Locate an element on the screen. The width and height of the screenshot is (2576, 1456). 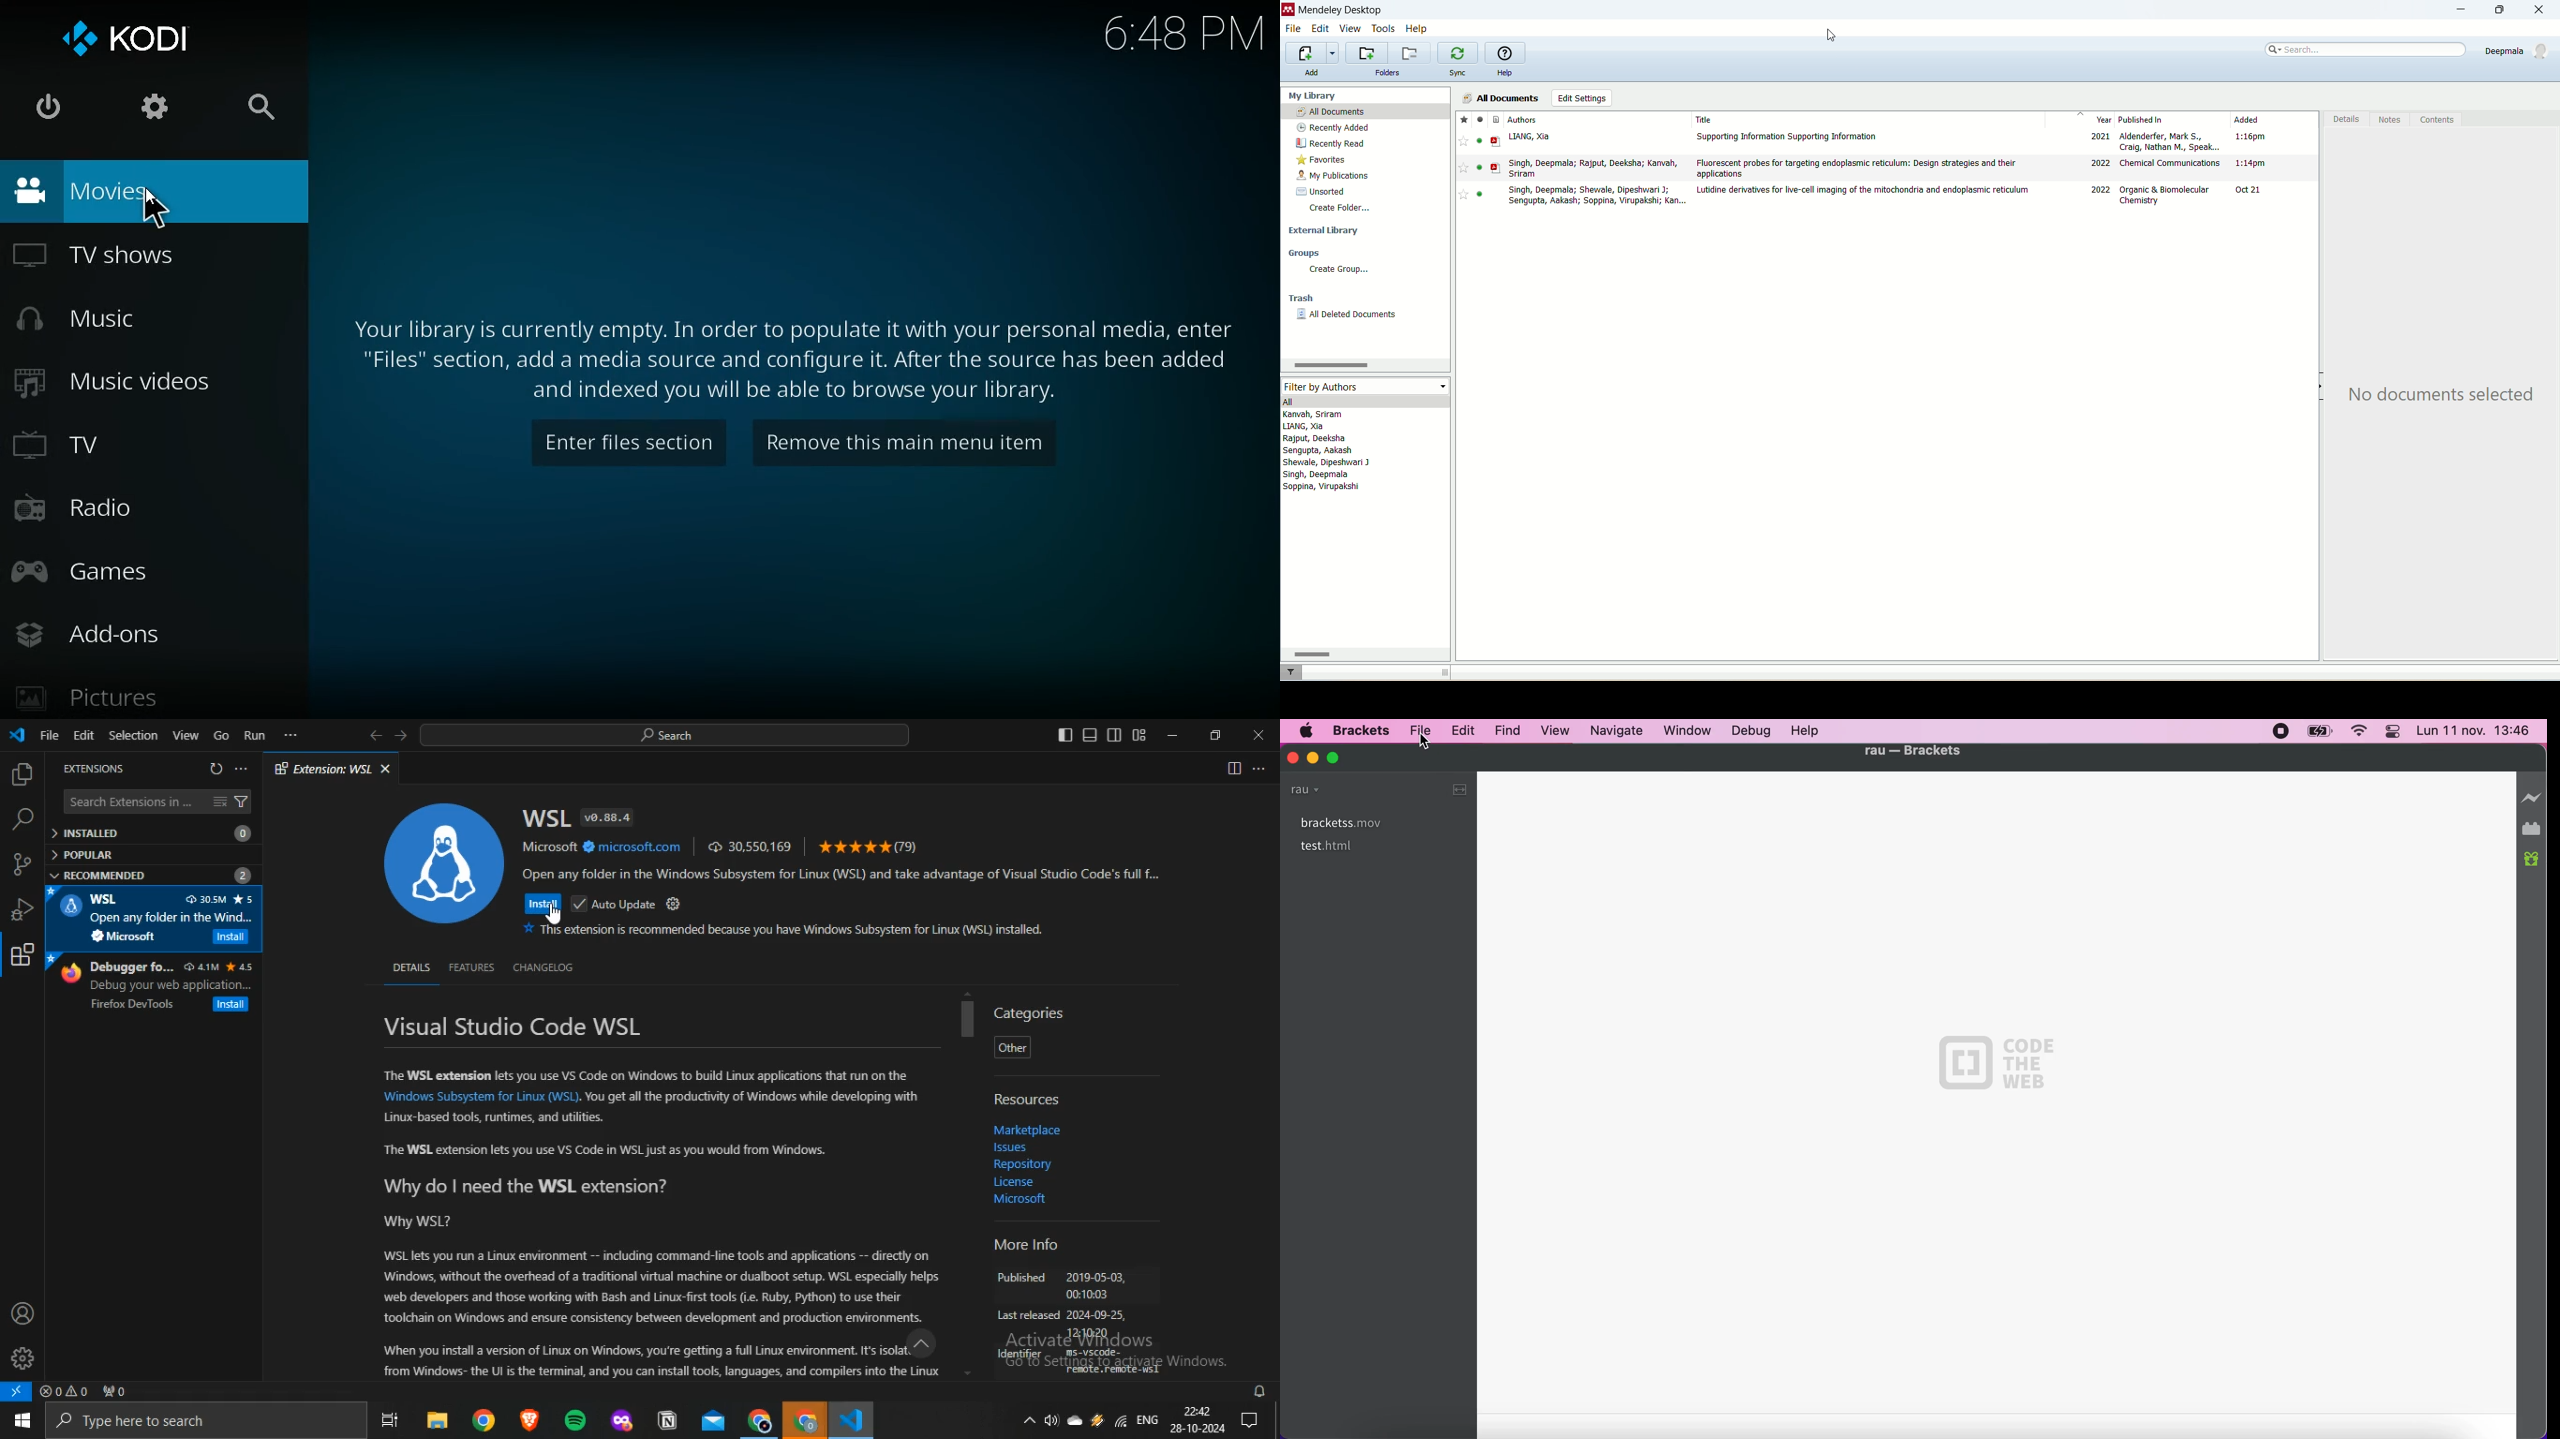
search is located at coordinates (664, 735).